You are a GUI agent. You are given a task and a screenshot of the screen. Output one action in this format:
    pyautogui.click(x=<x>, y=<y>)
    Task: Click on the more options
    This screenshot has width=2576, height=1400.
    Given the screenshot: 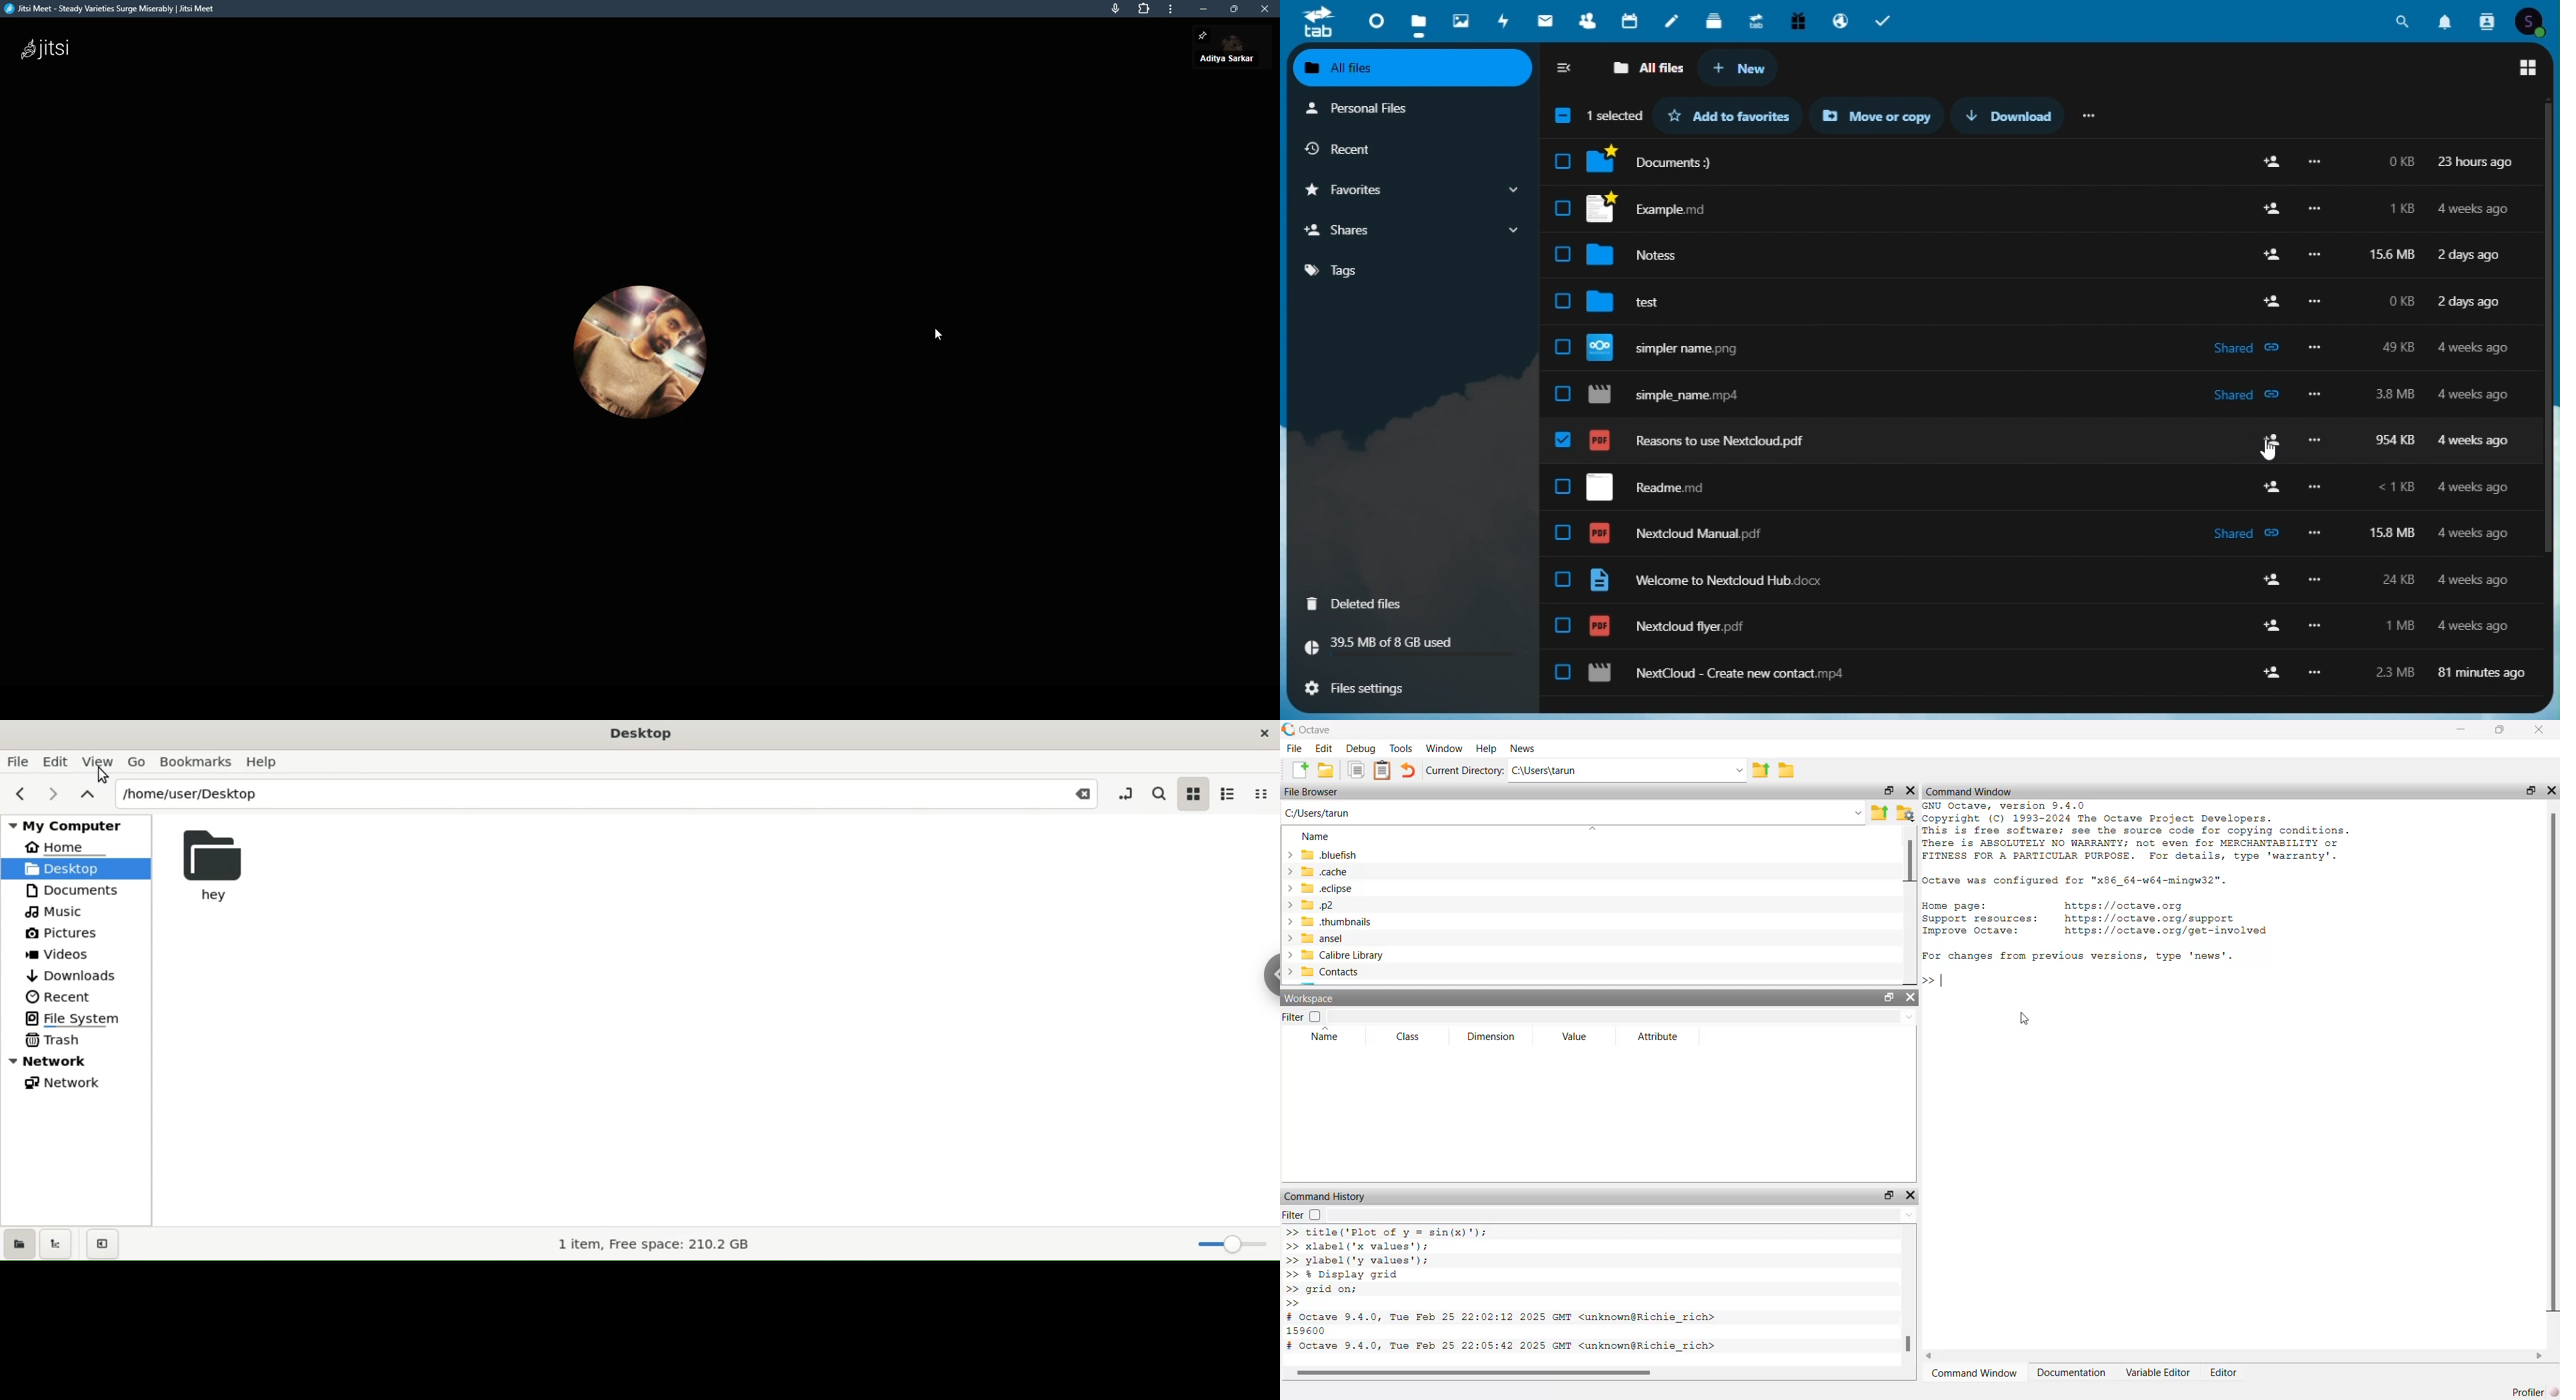 What is the action you would take?
    pyautogui.click(x=2316, y=439)
    